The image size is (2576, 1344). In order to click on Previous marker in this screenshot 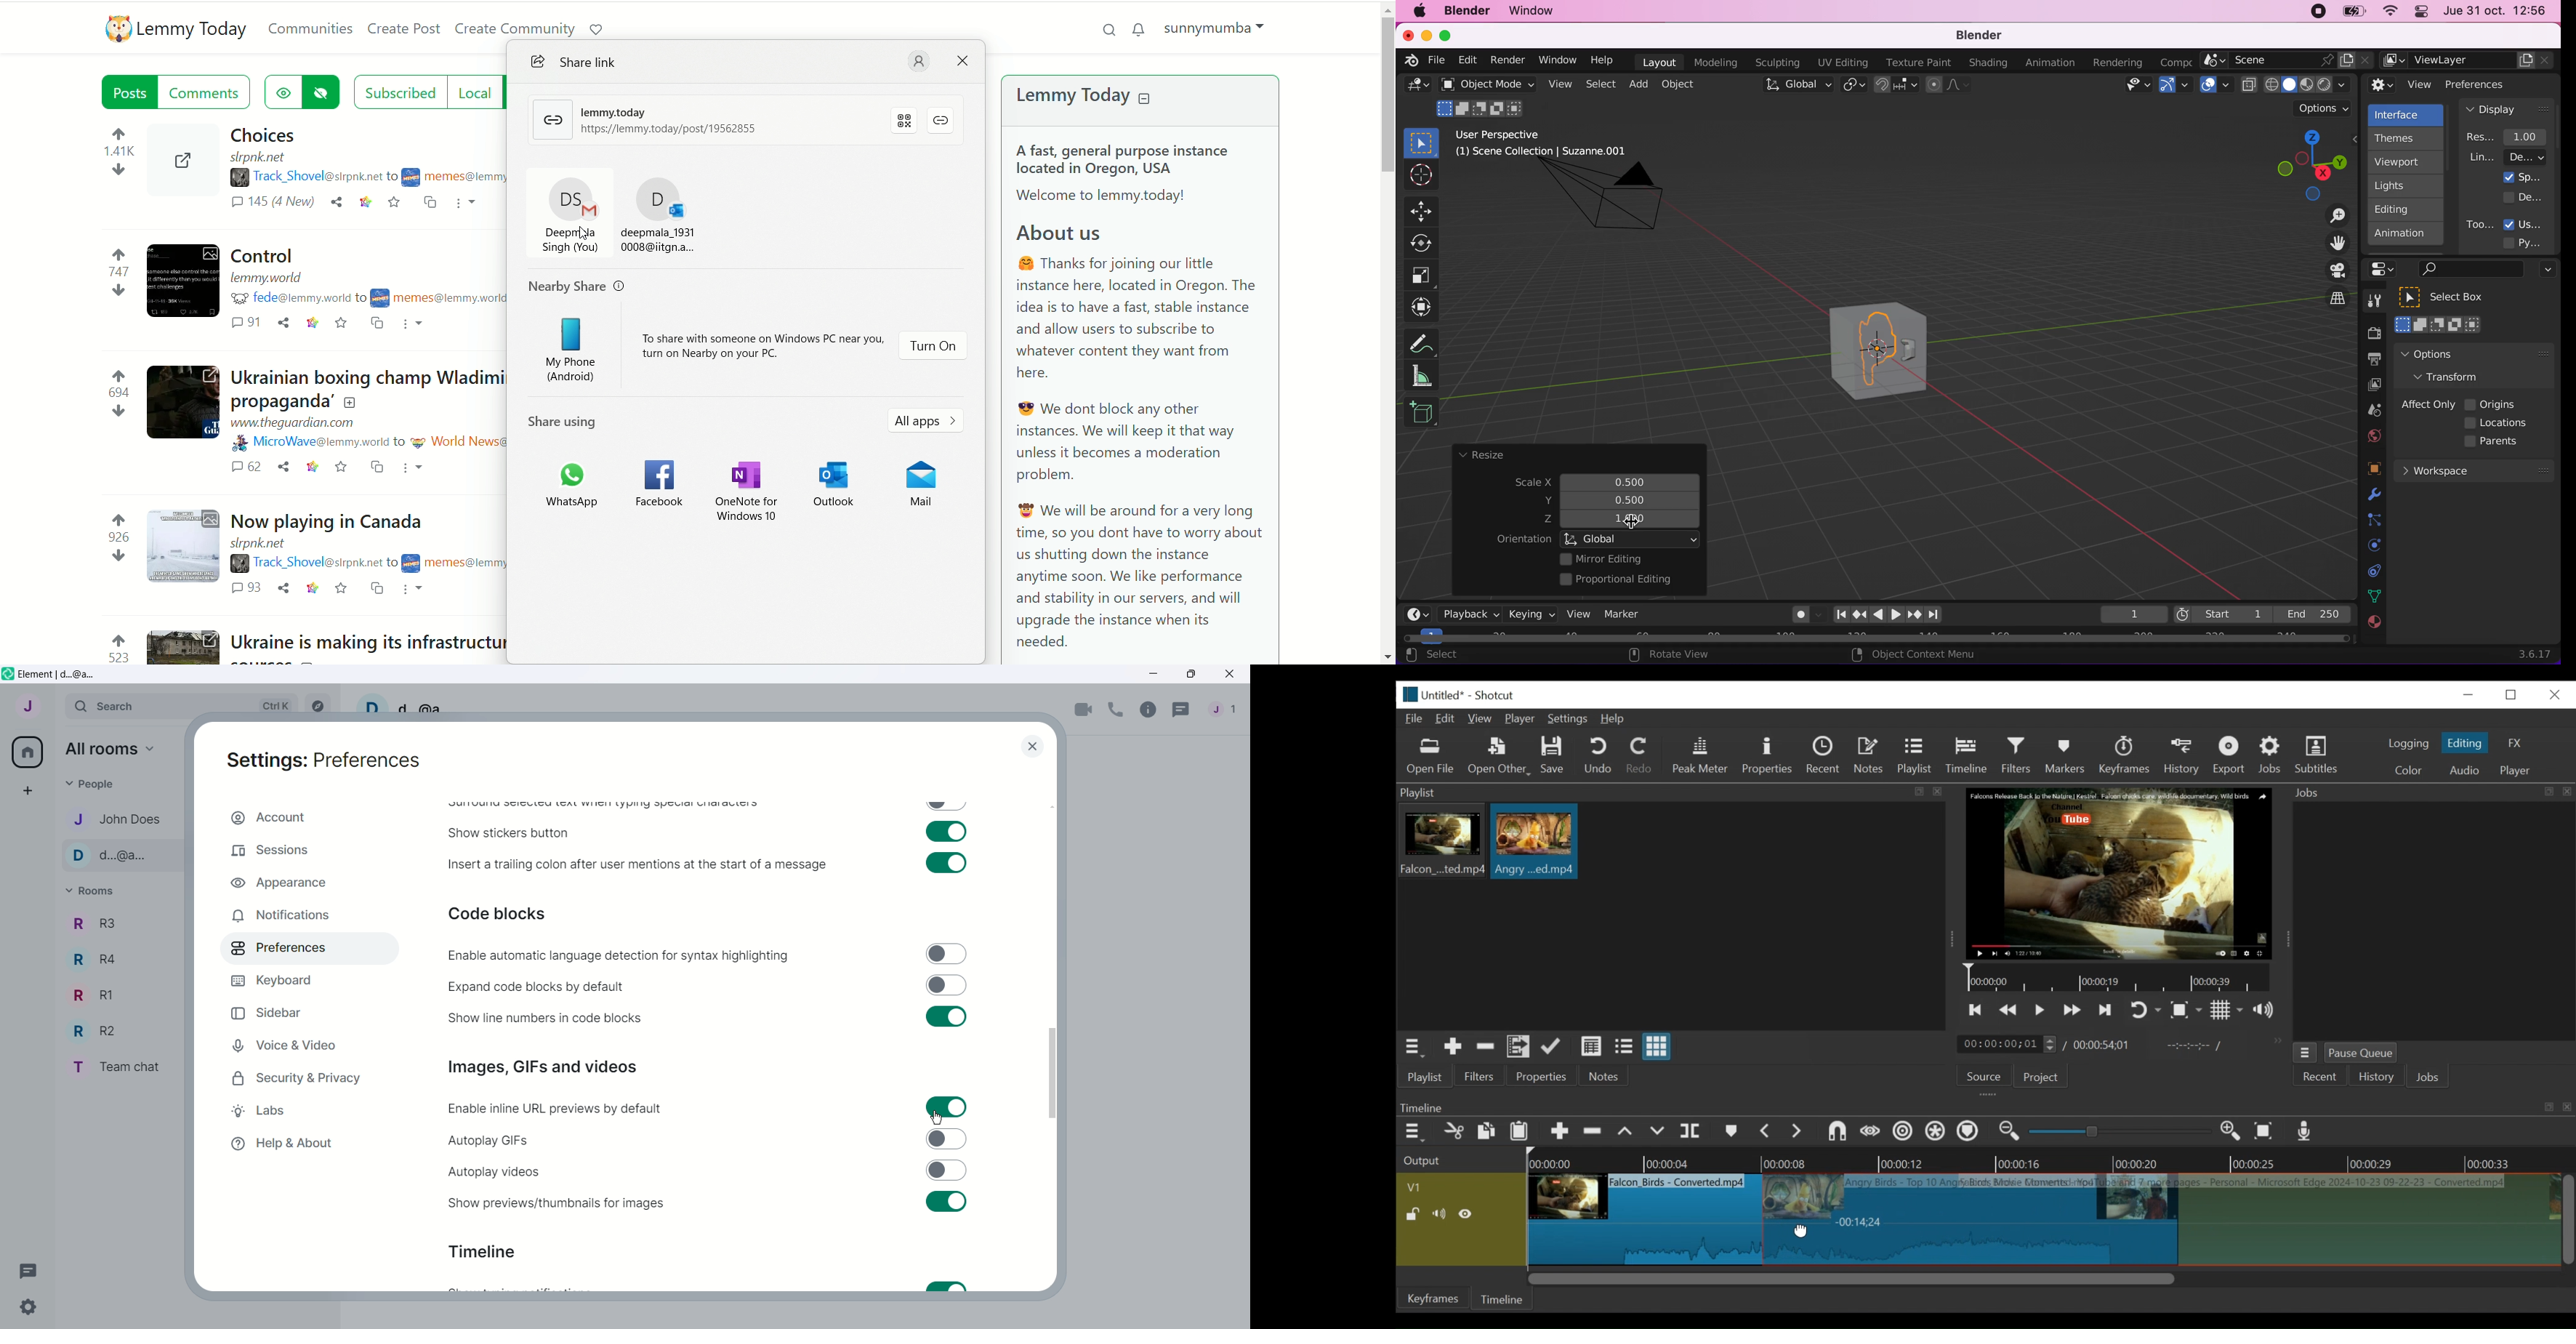, I will do `click(1767, 1133)`.